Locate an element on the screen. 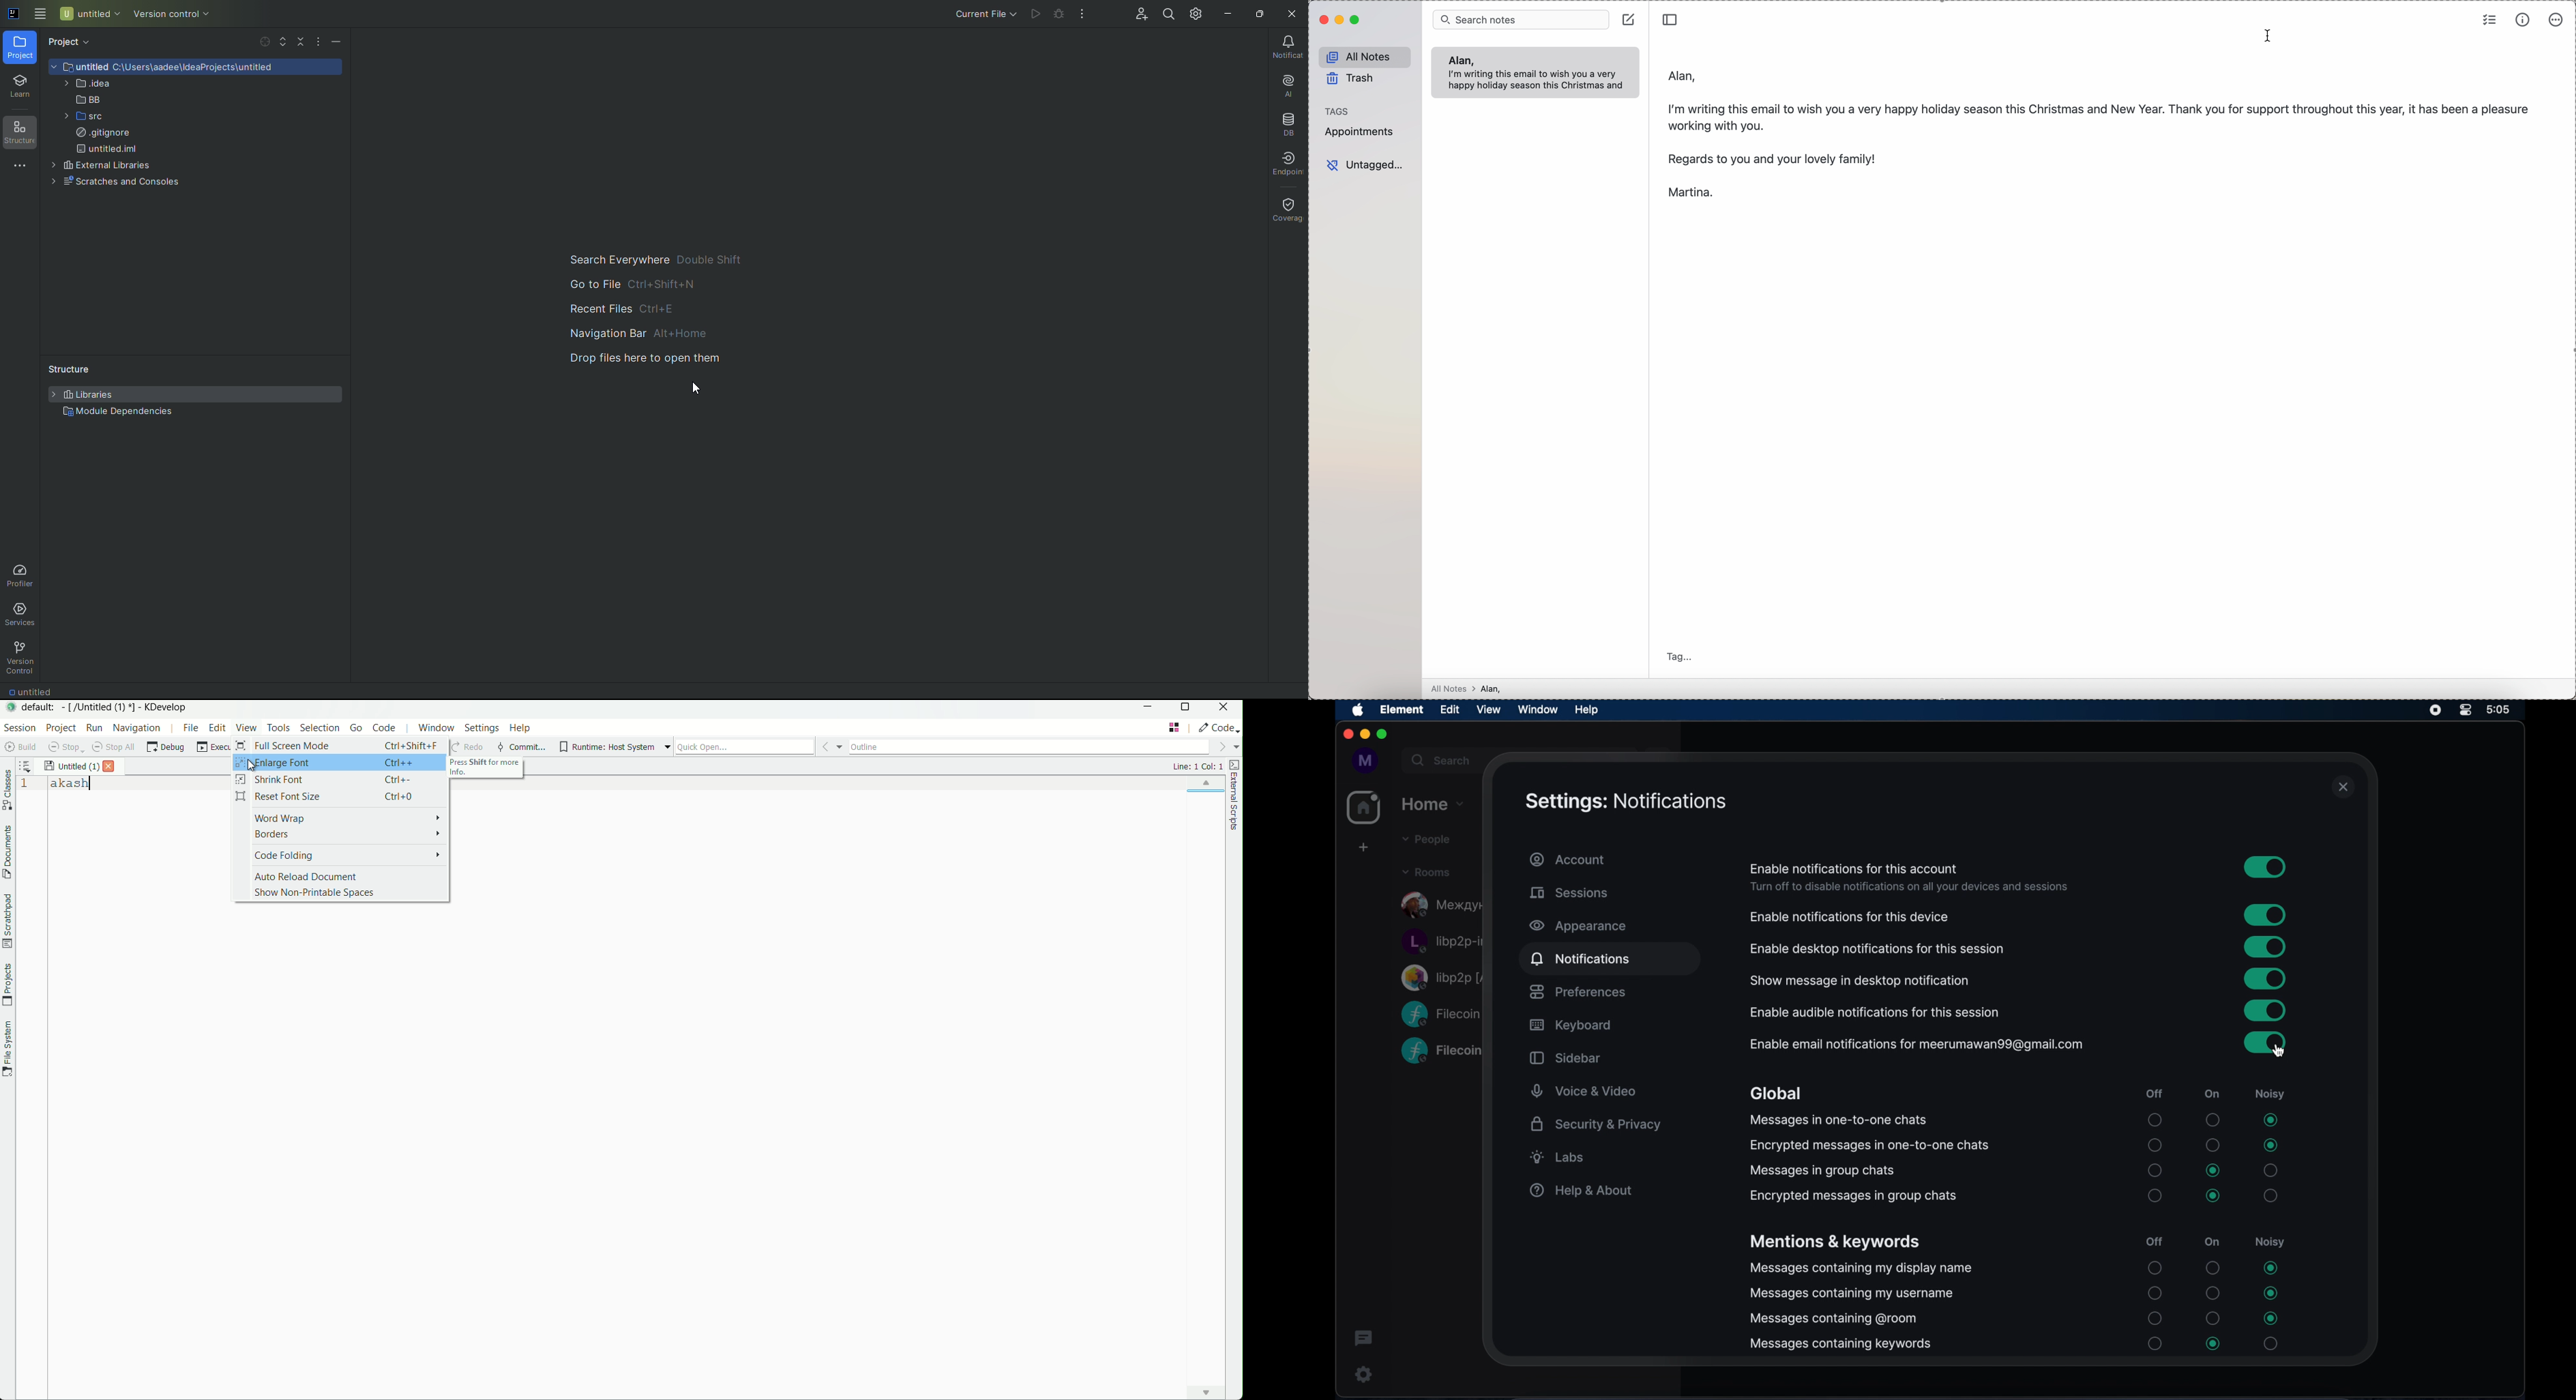 The height and width of the screenshot is (1400, 2576). Search is located at coordinates (1165, 15).